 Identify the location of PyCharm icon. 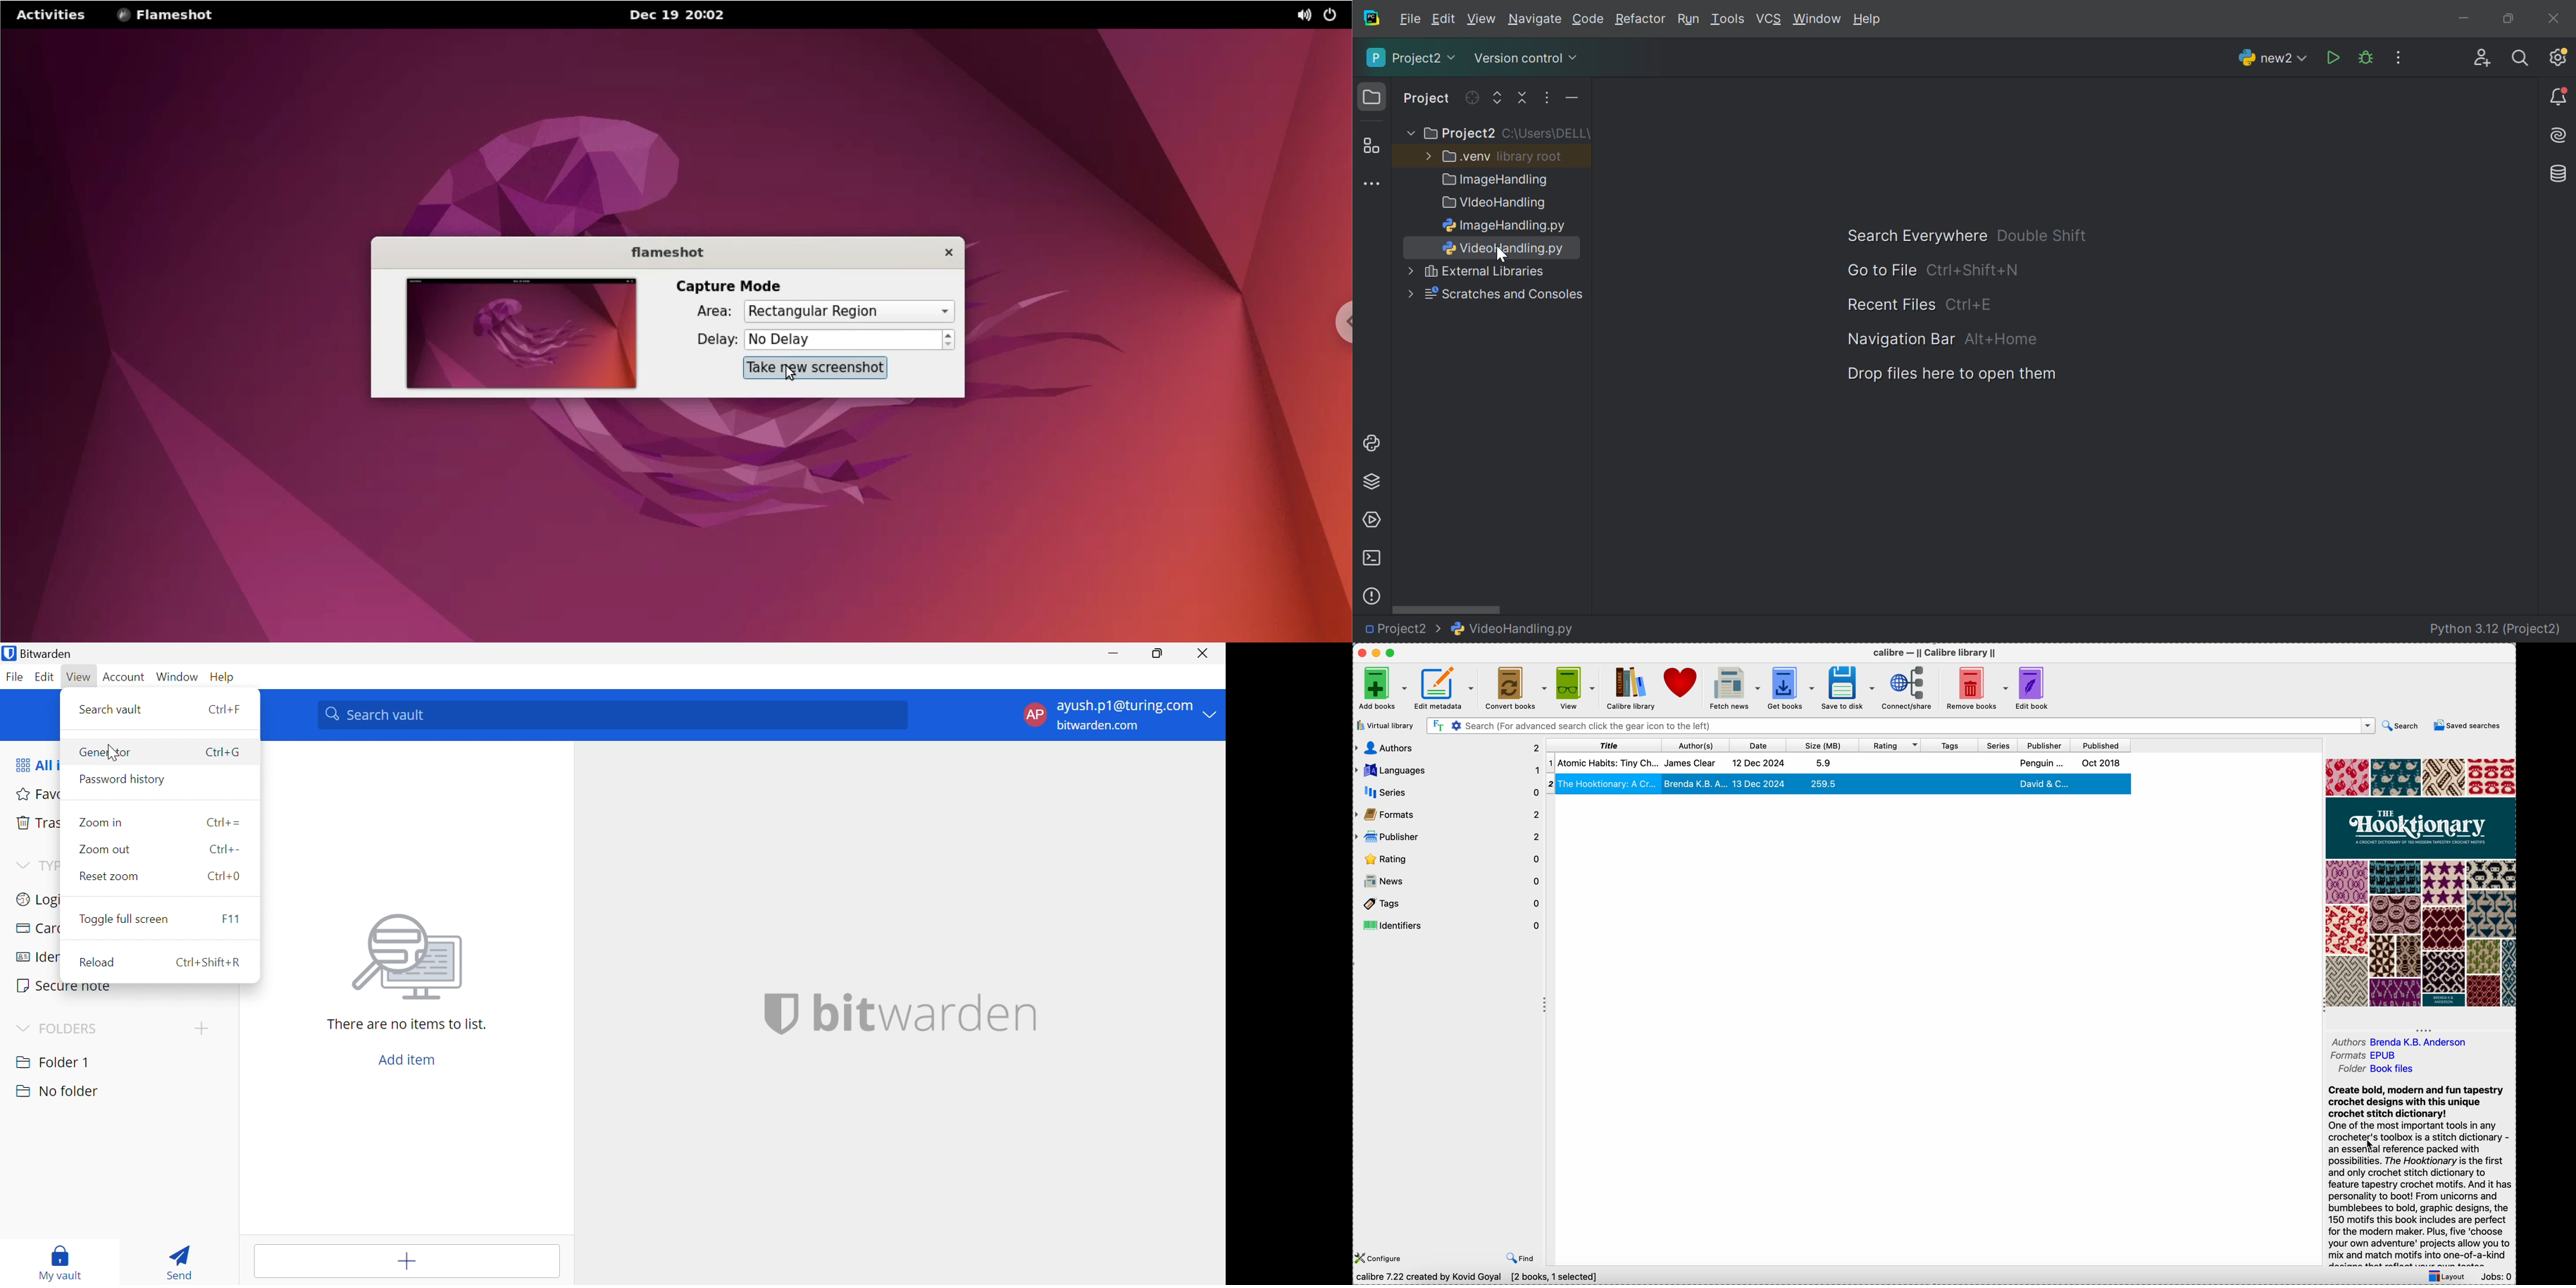
(1370, 18).